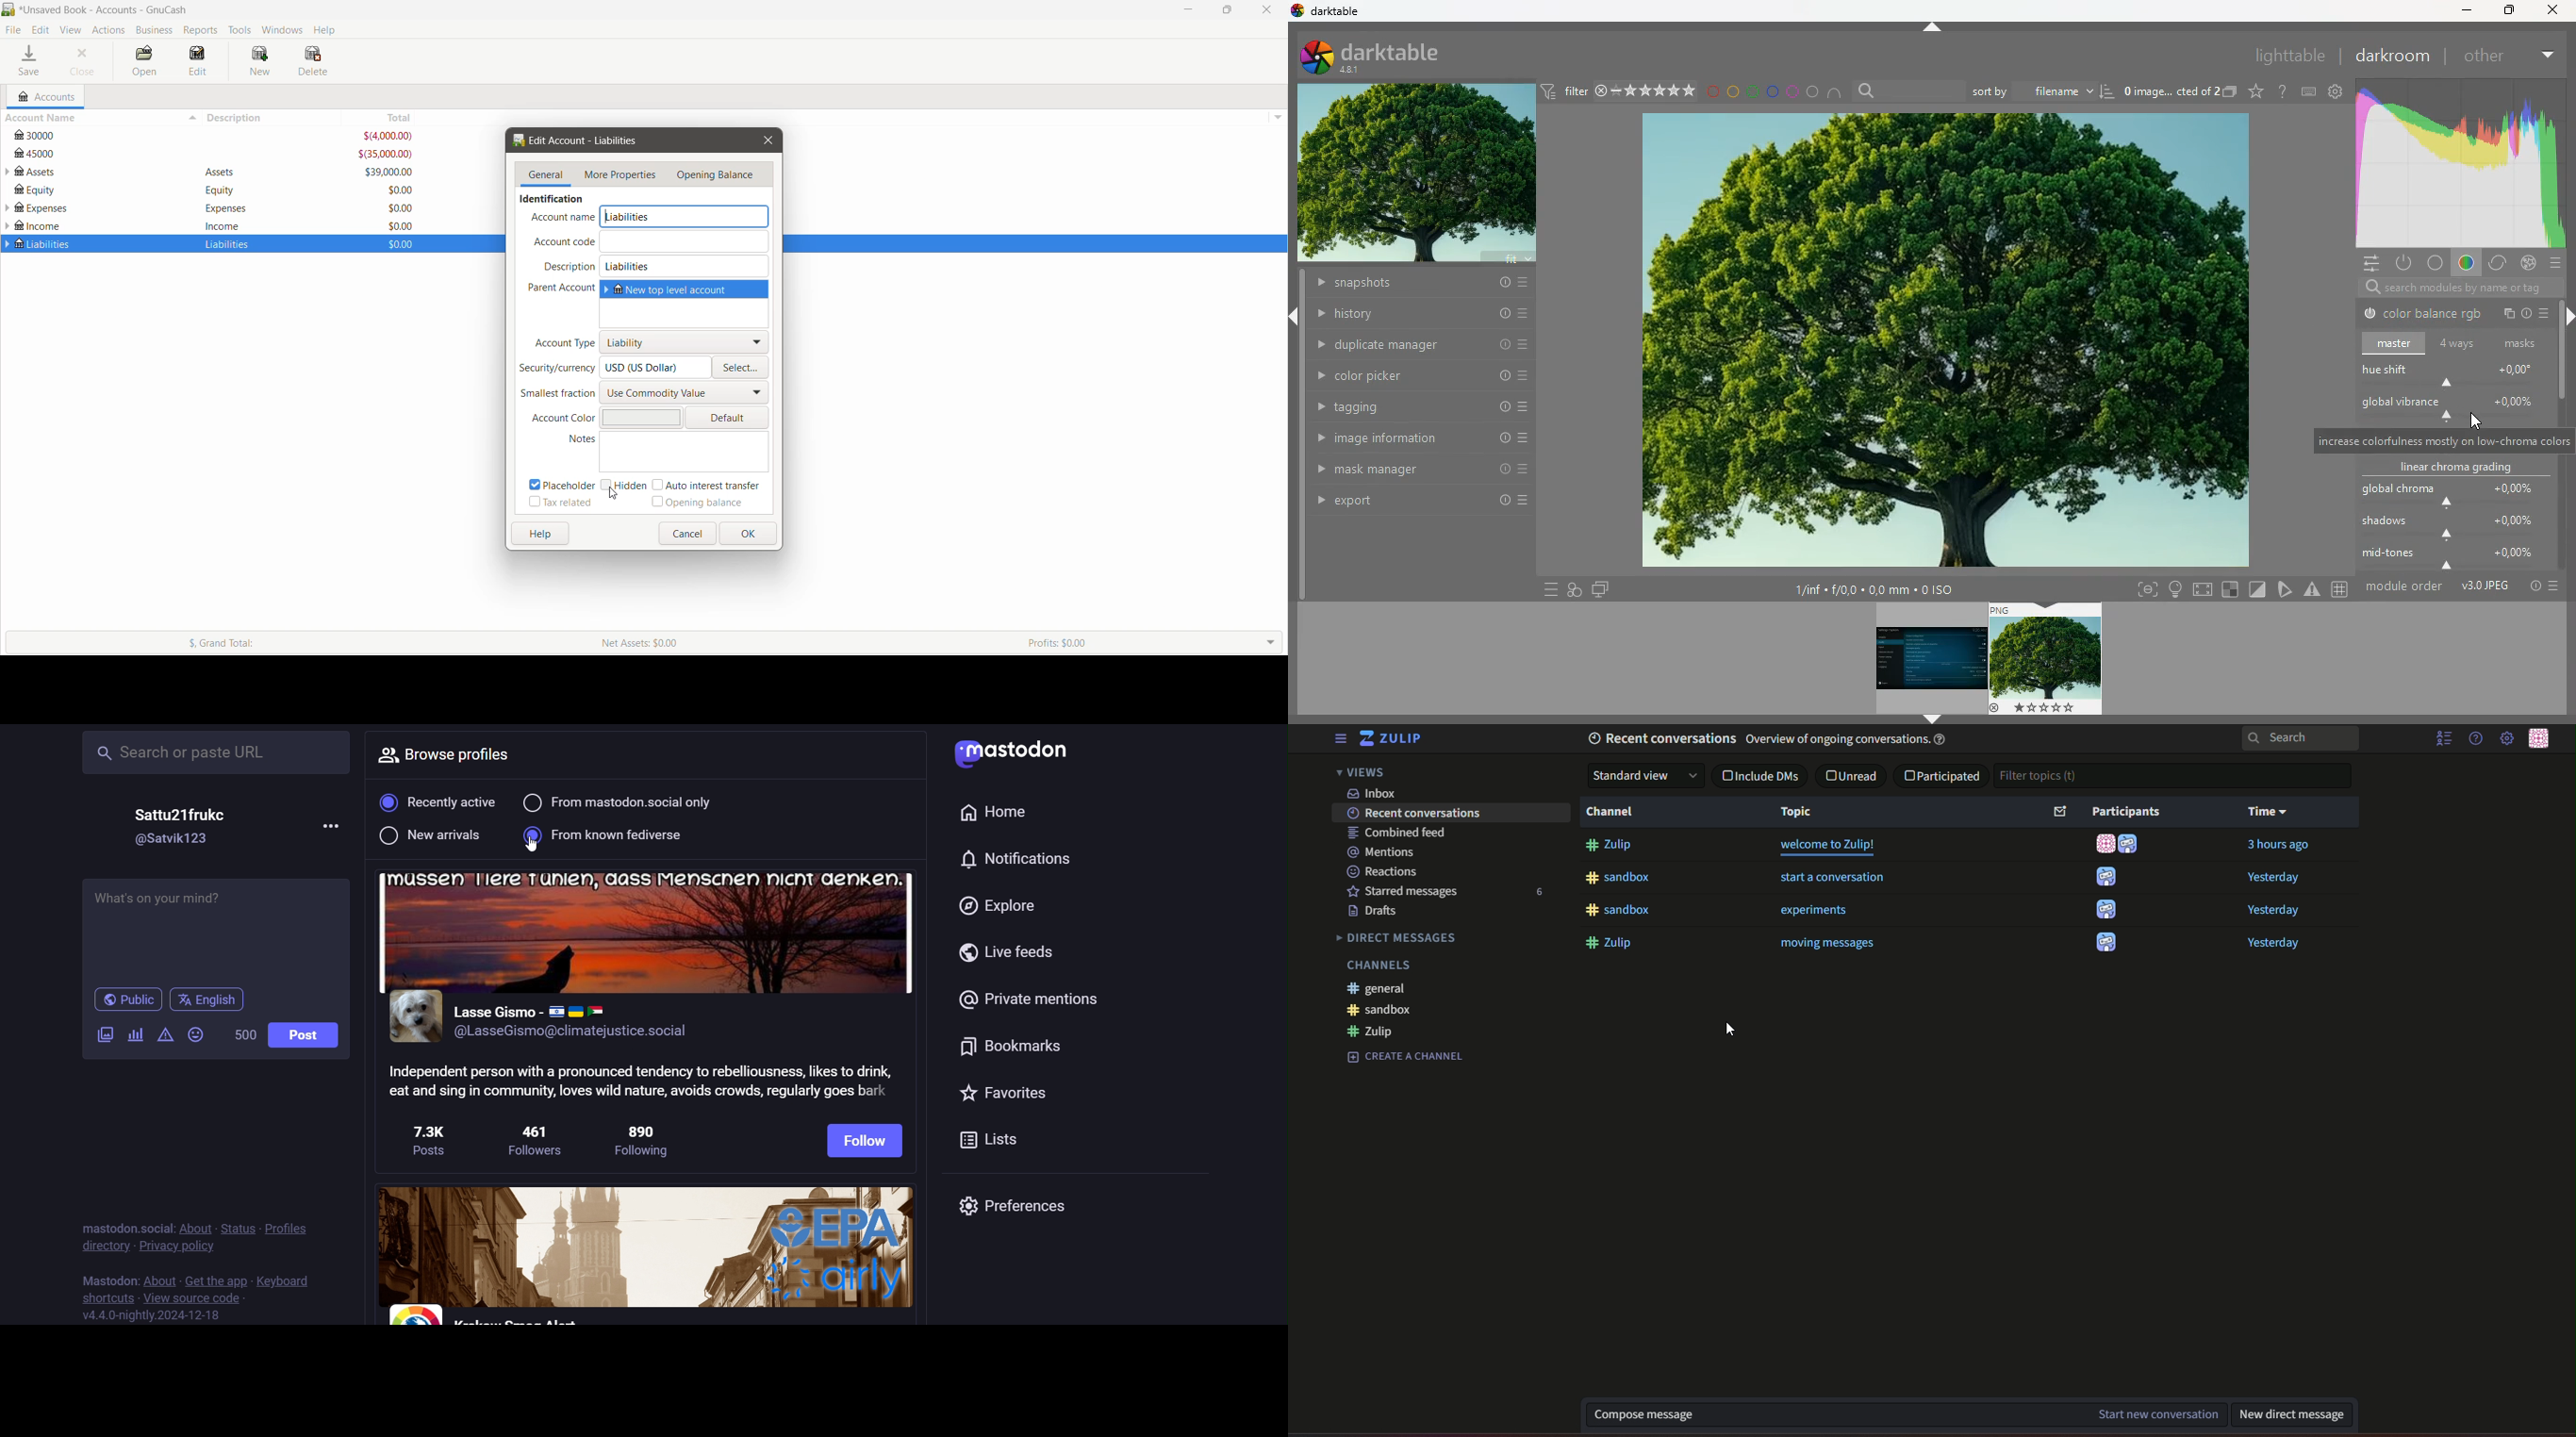 The image size is (2576, 1456). I want to click on edit, so click(2287, 588).